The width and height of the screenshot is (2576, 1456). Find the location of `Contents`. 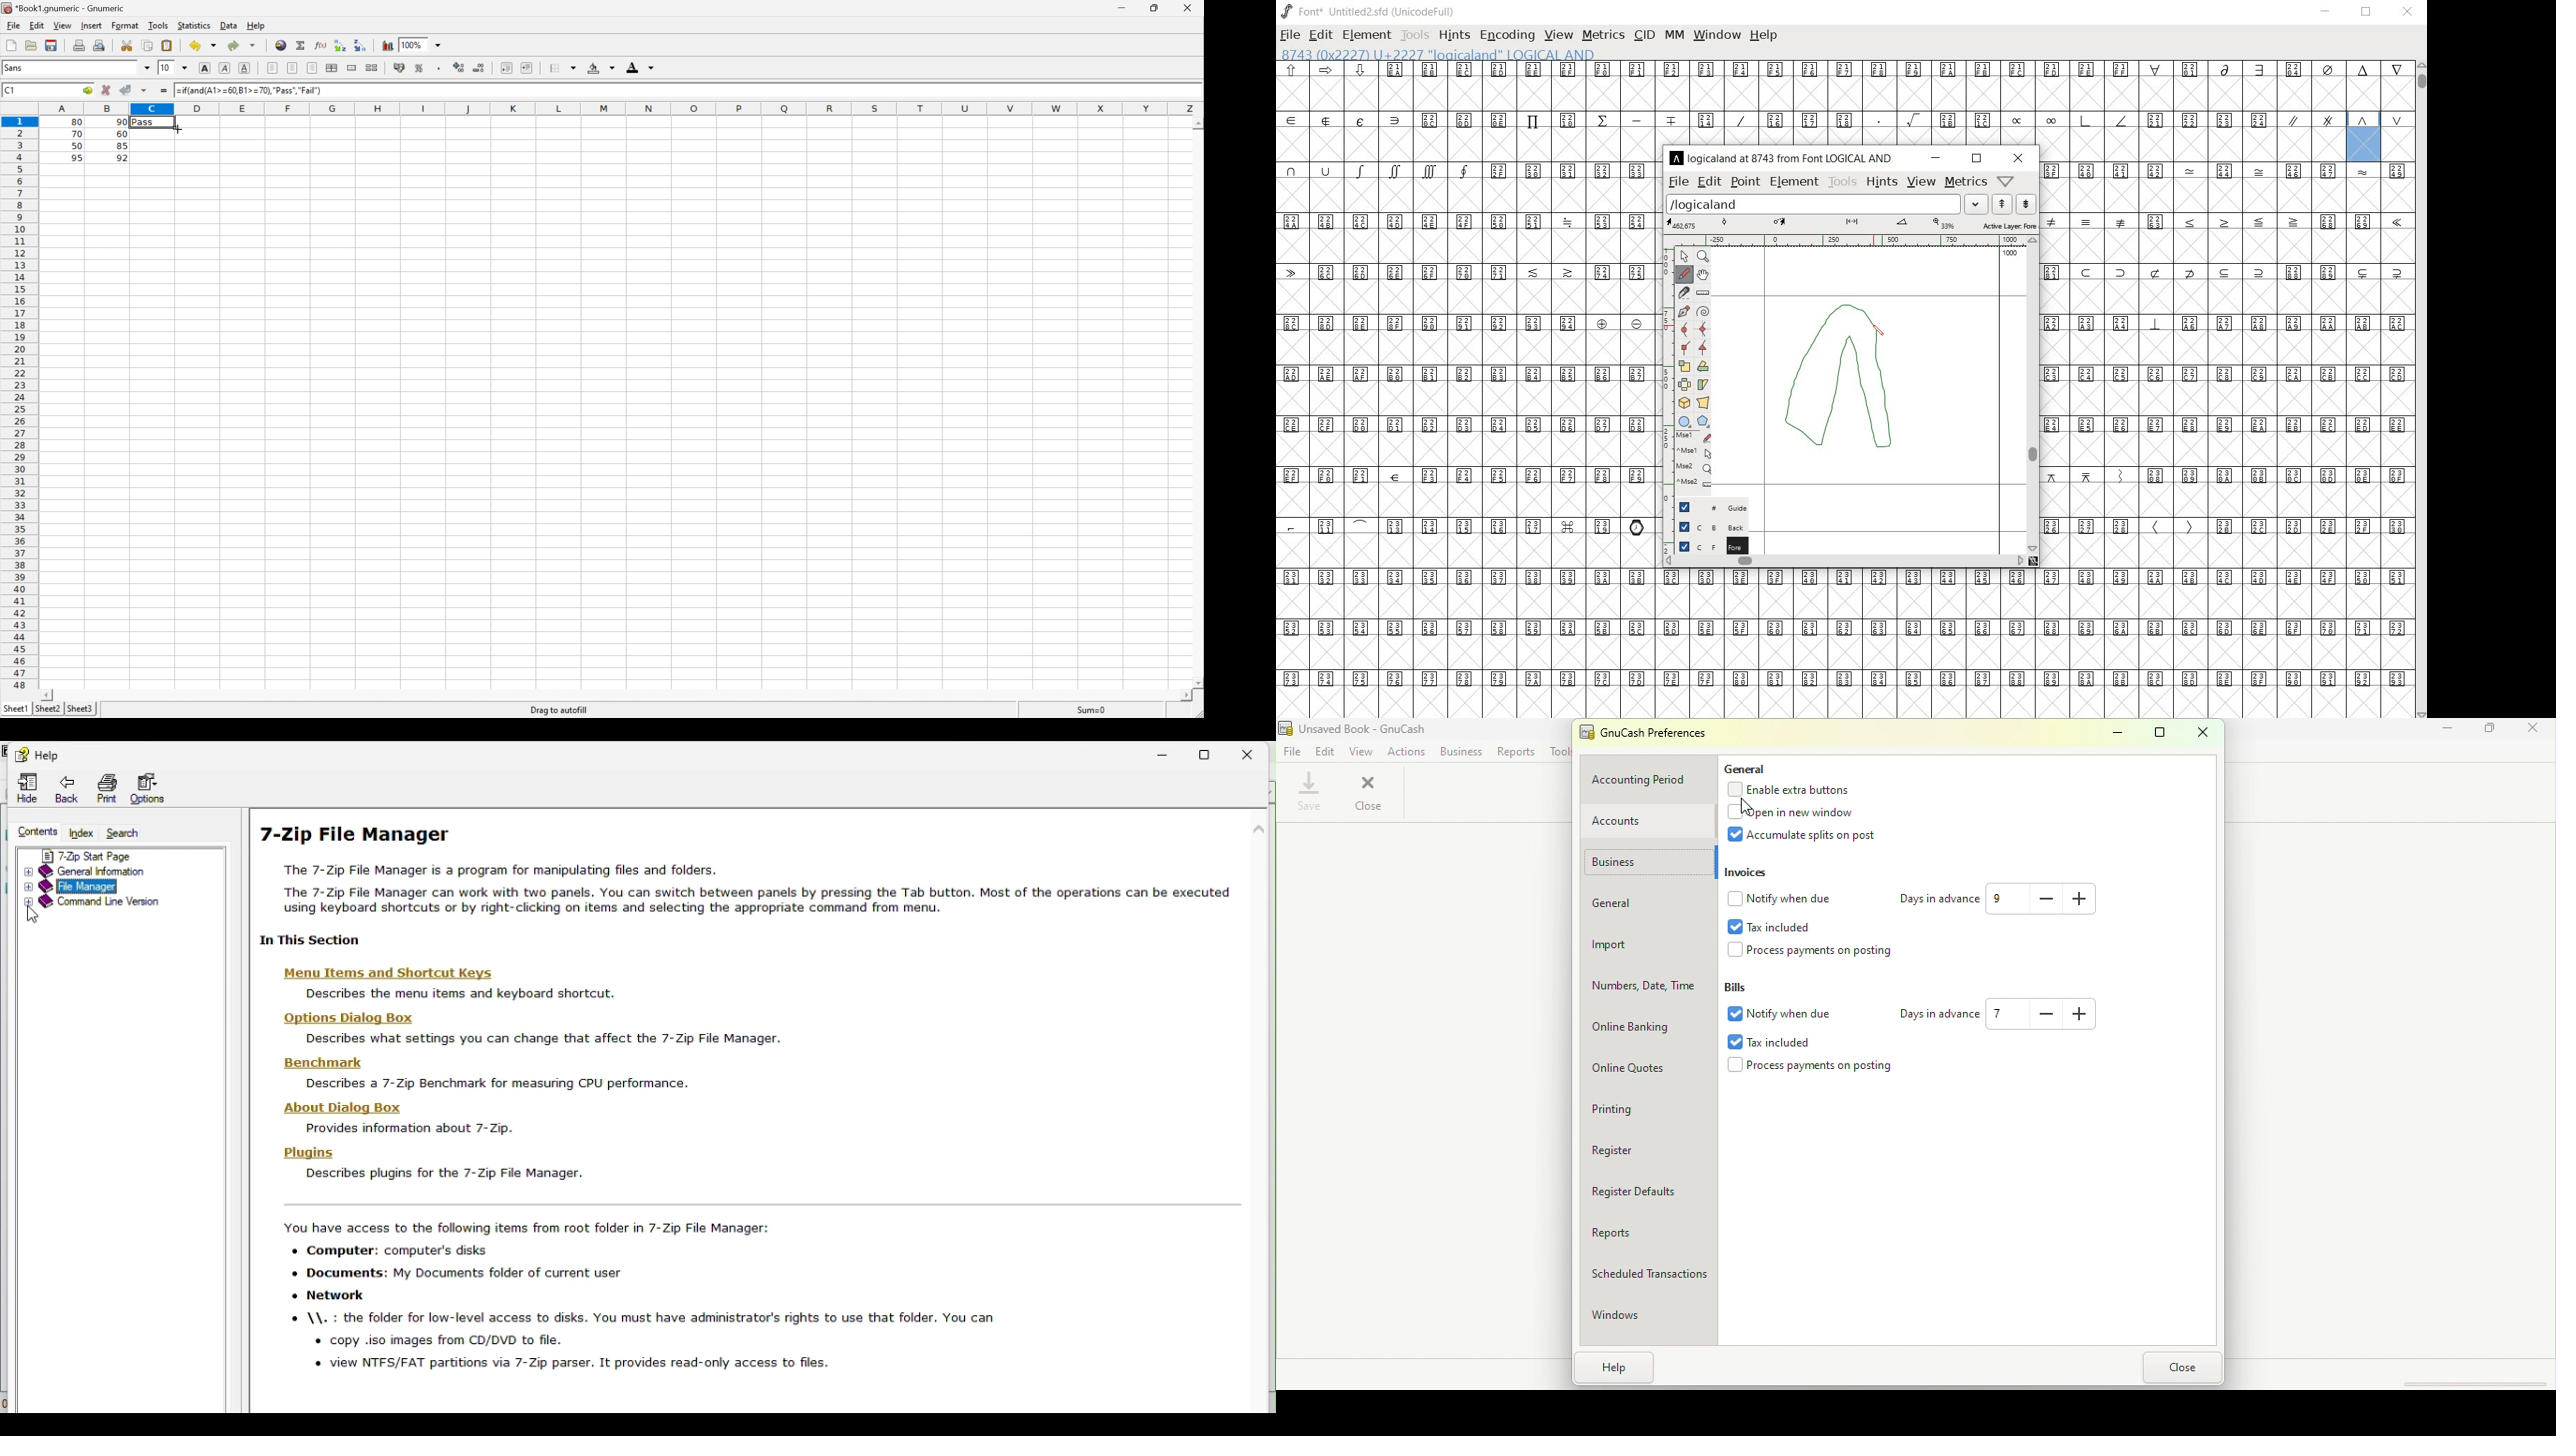

Contents is located at coordinates (35, 834).